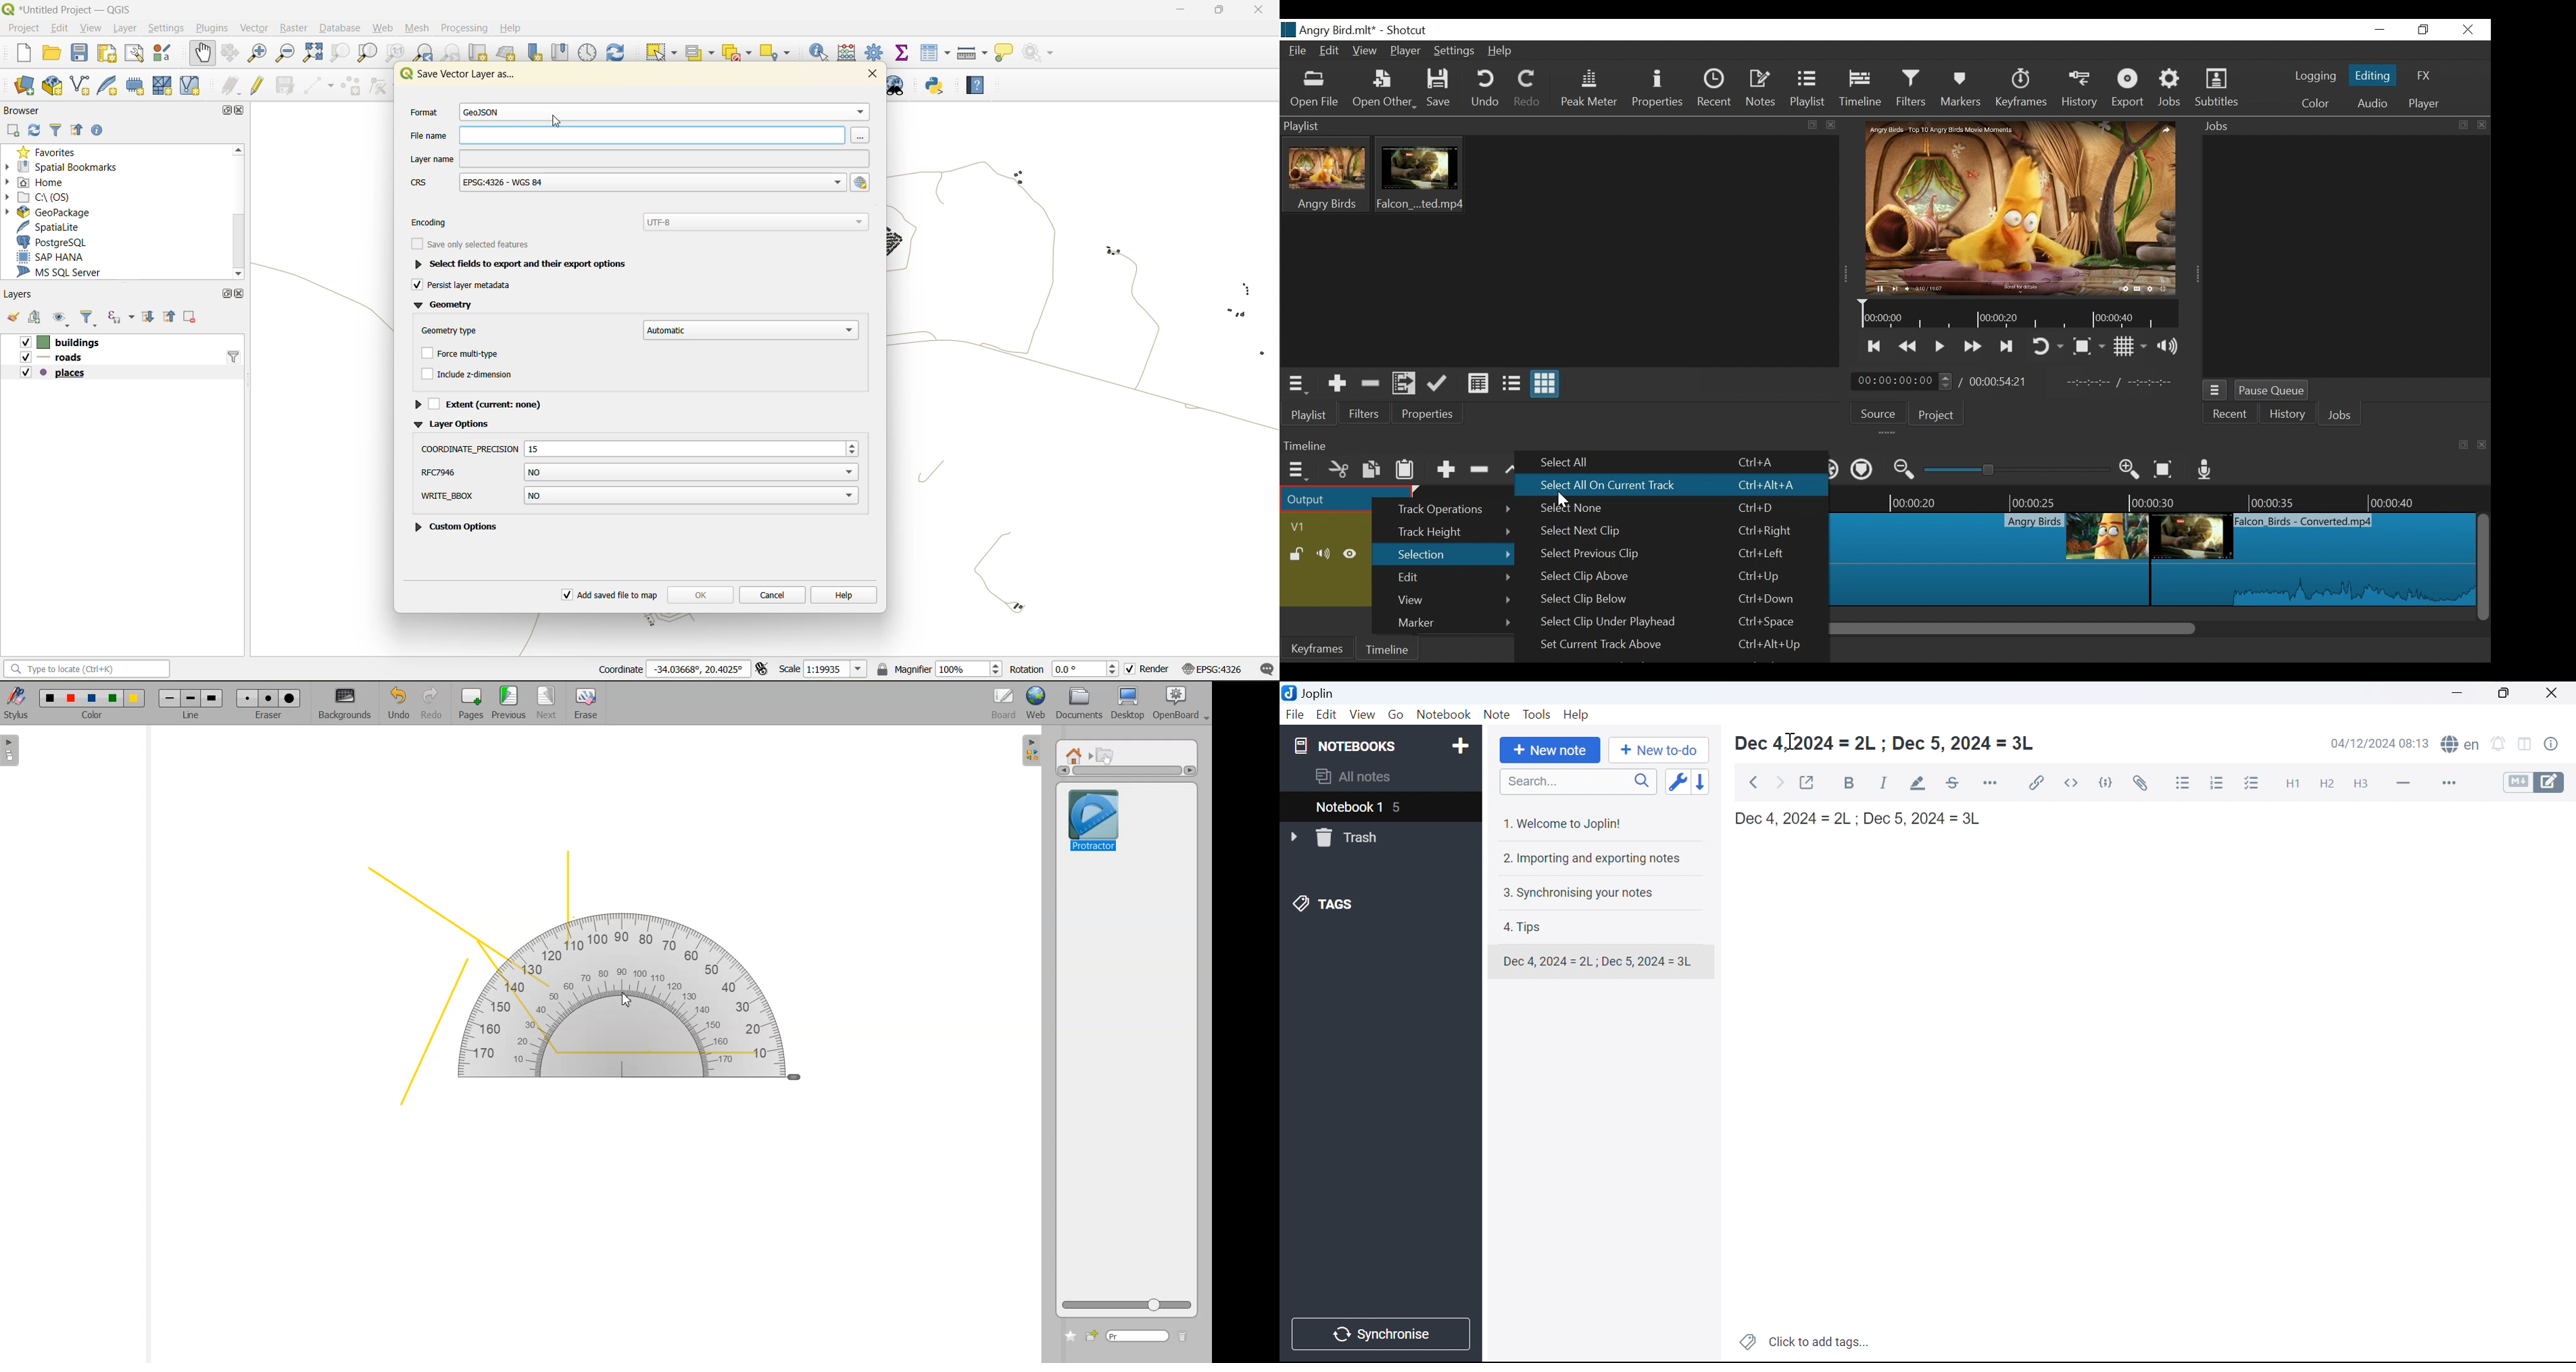 This screenshot has width=2576, height=1372. I want to click on Synchronise, so click(1383, 1334).